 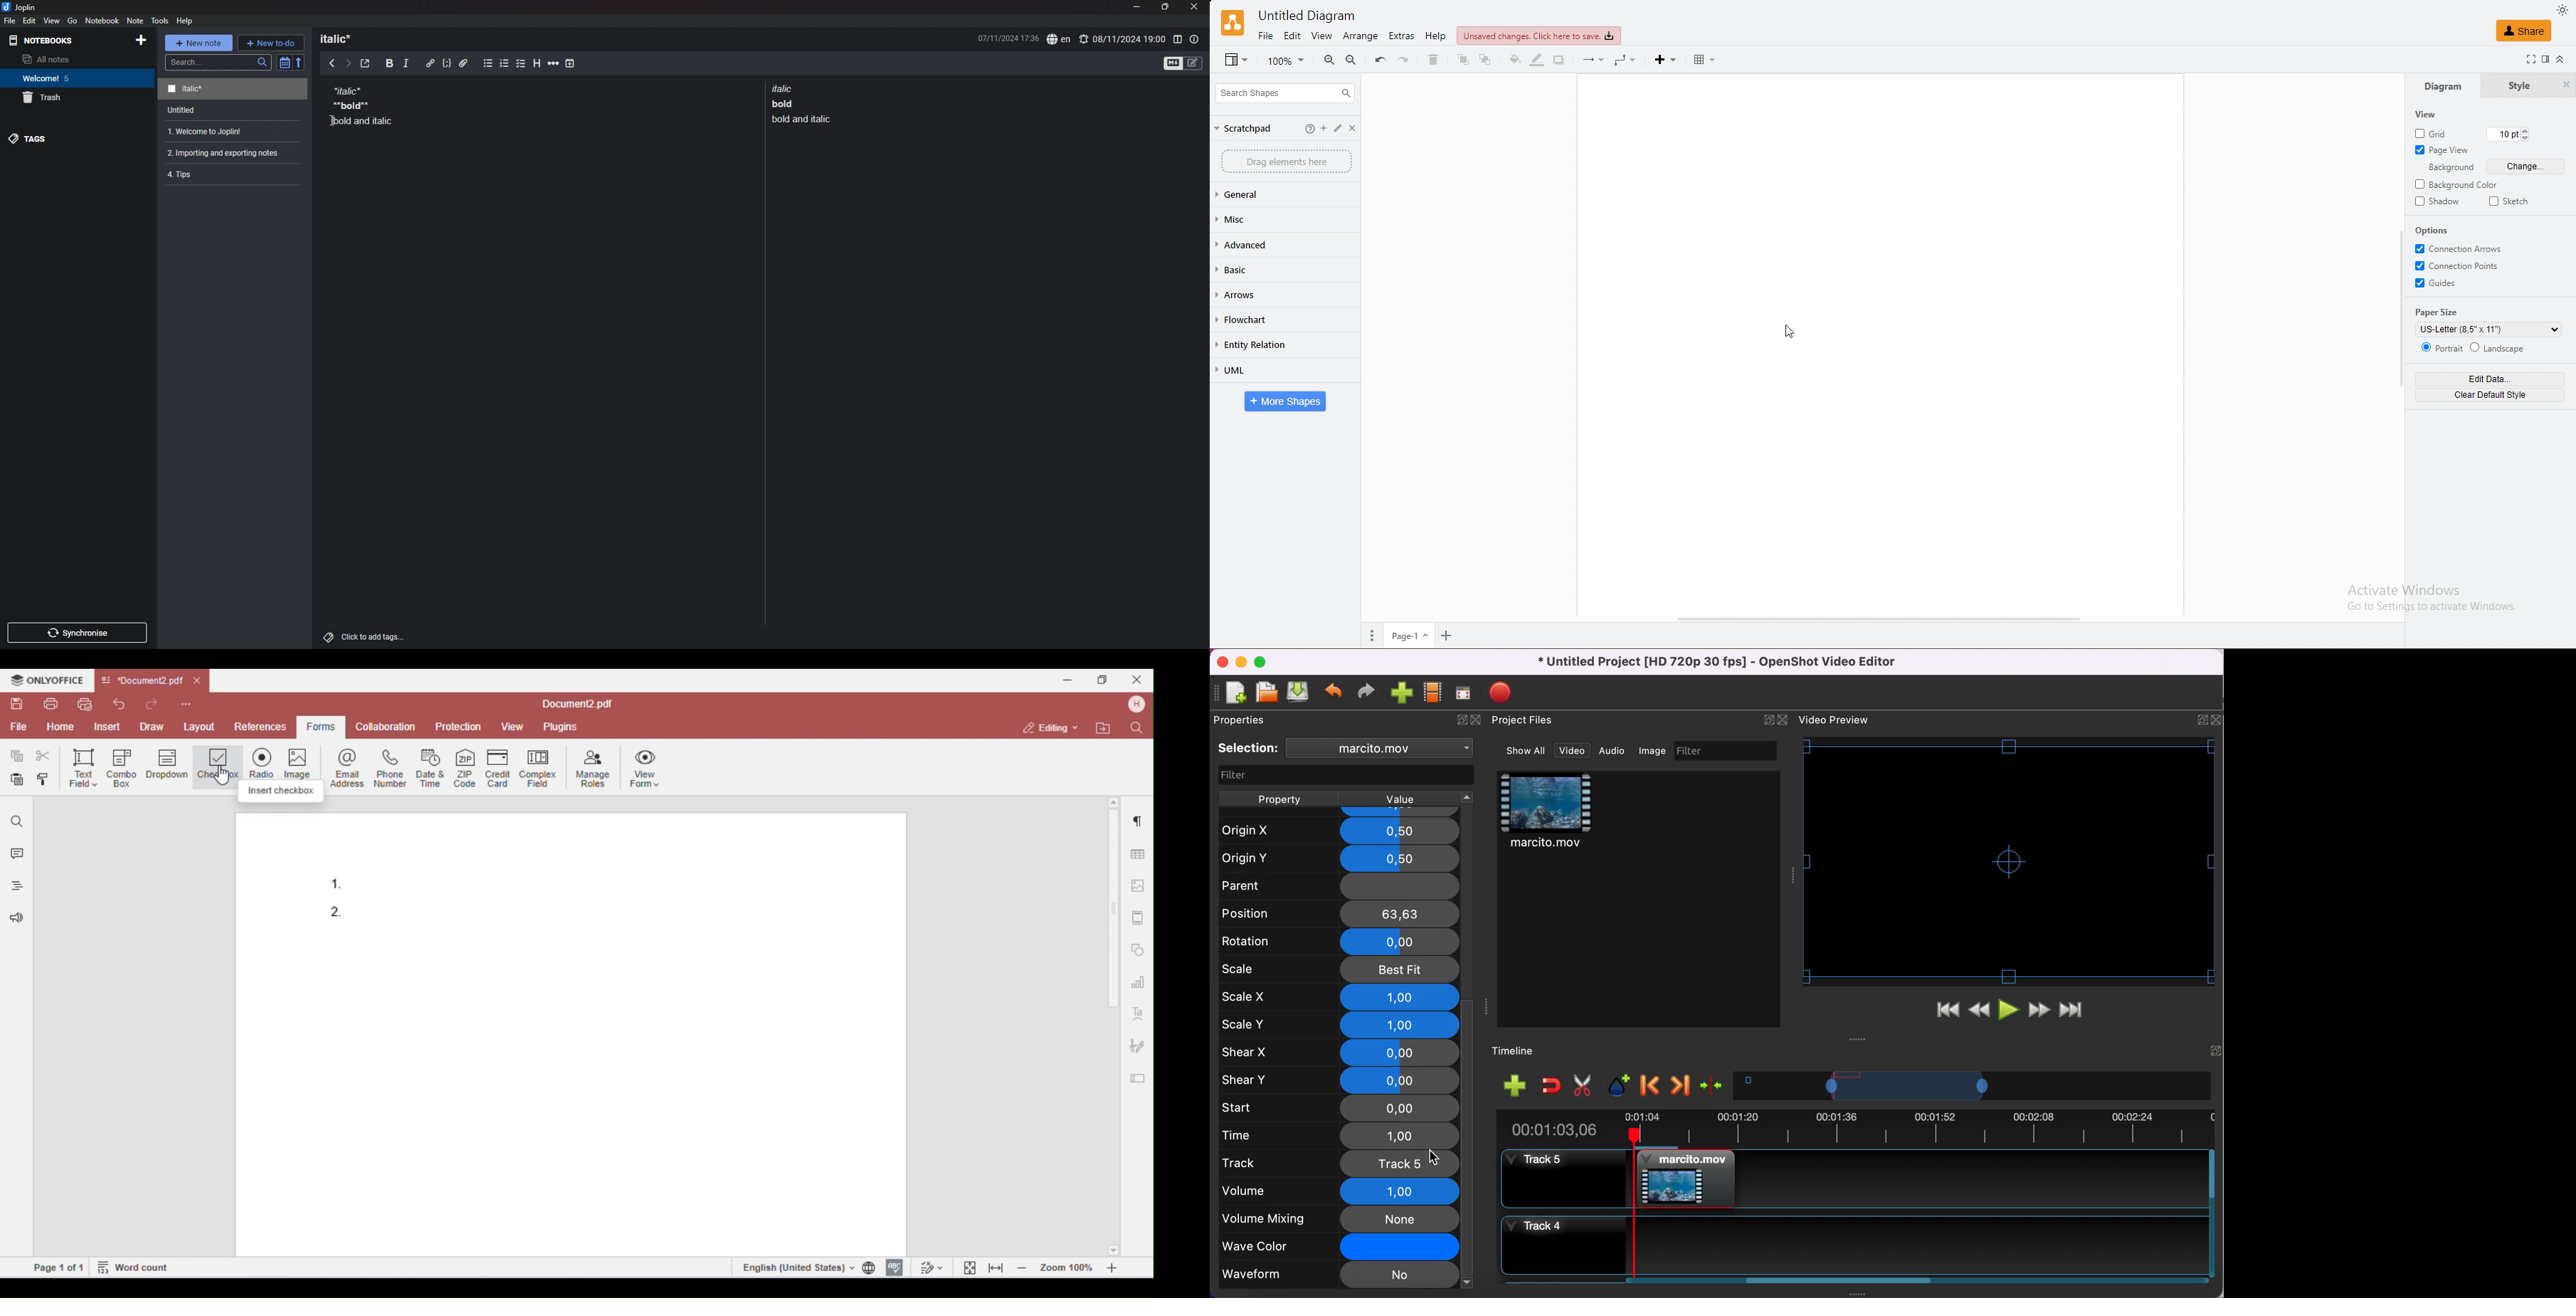 I want to click on resize, so click(x=1164, y=7).